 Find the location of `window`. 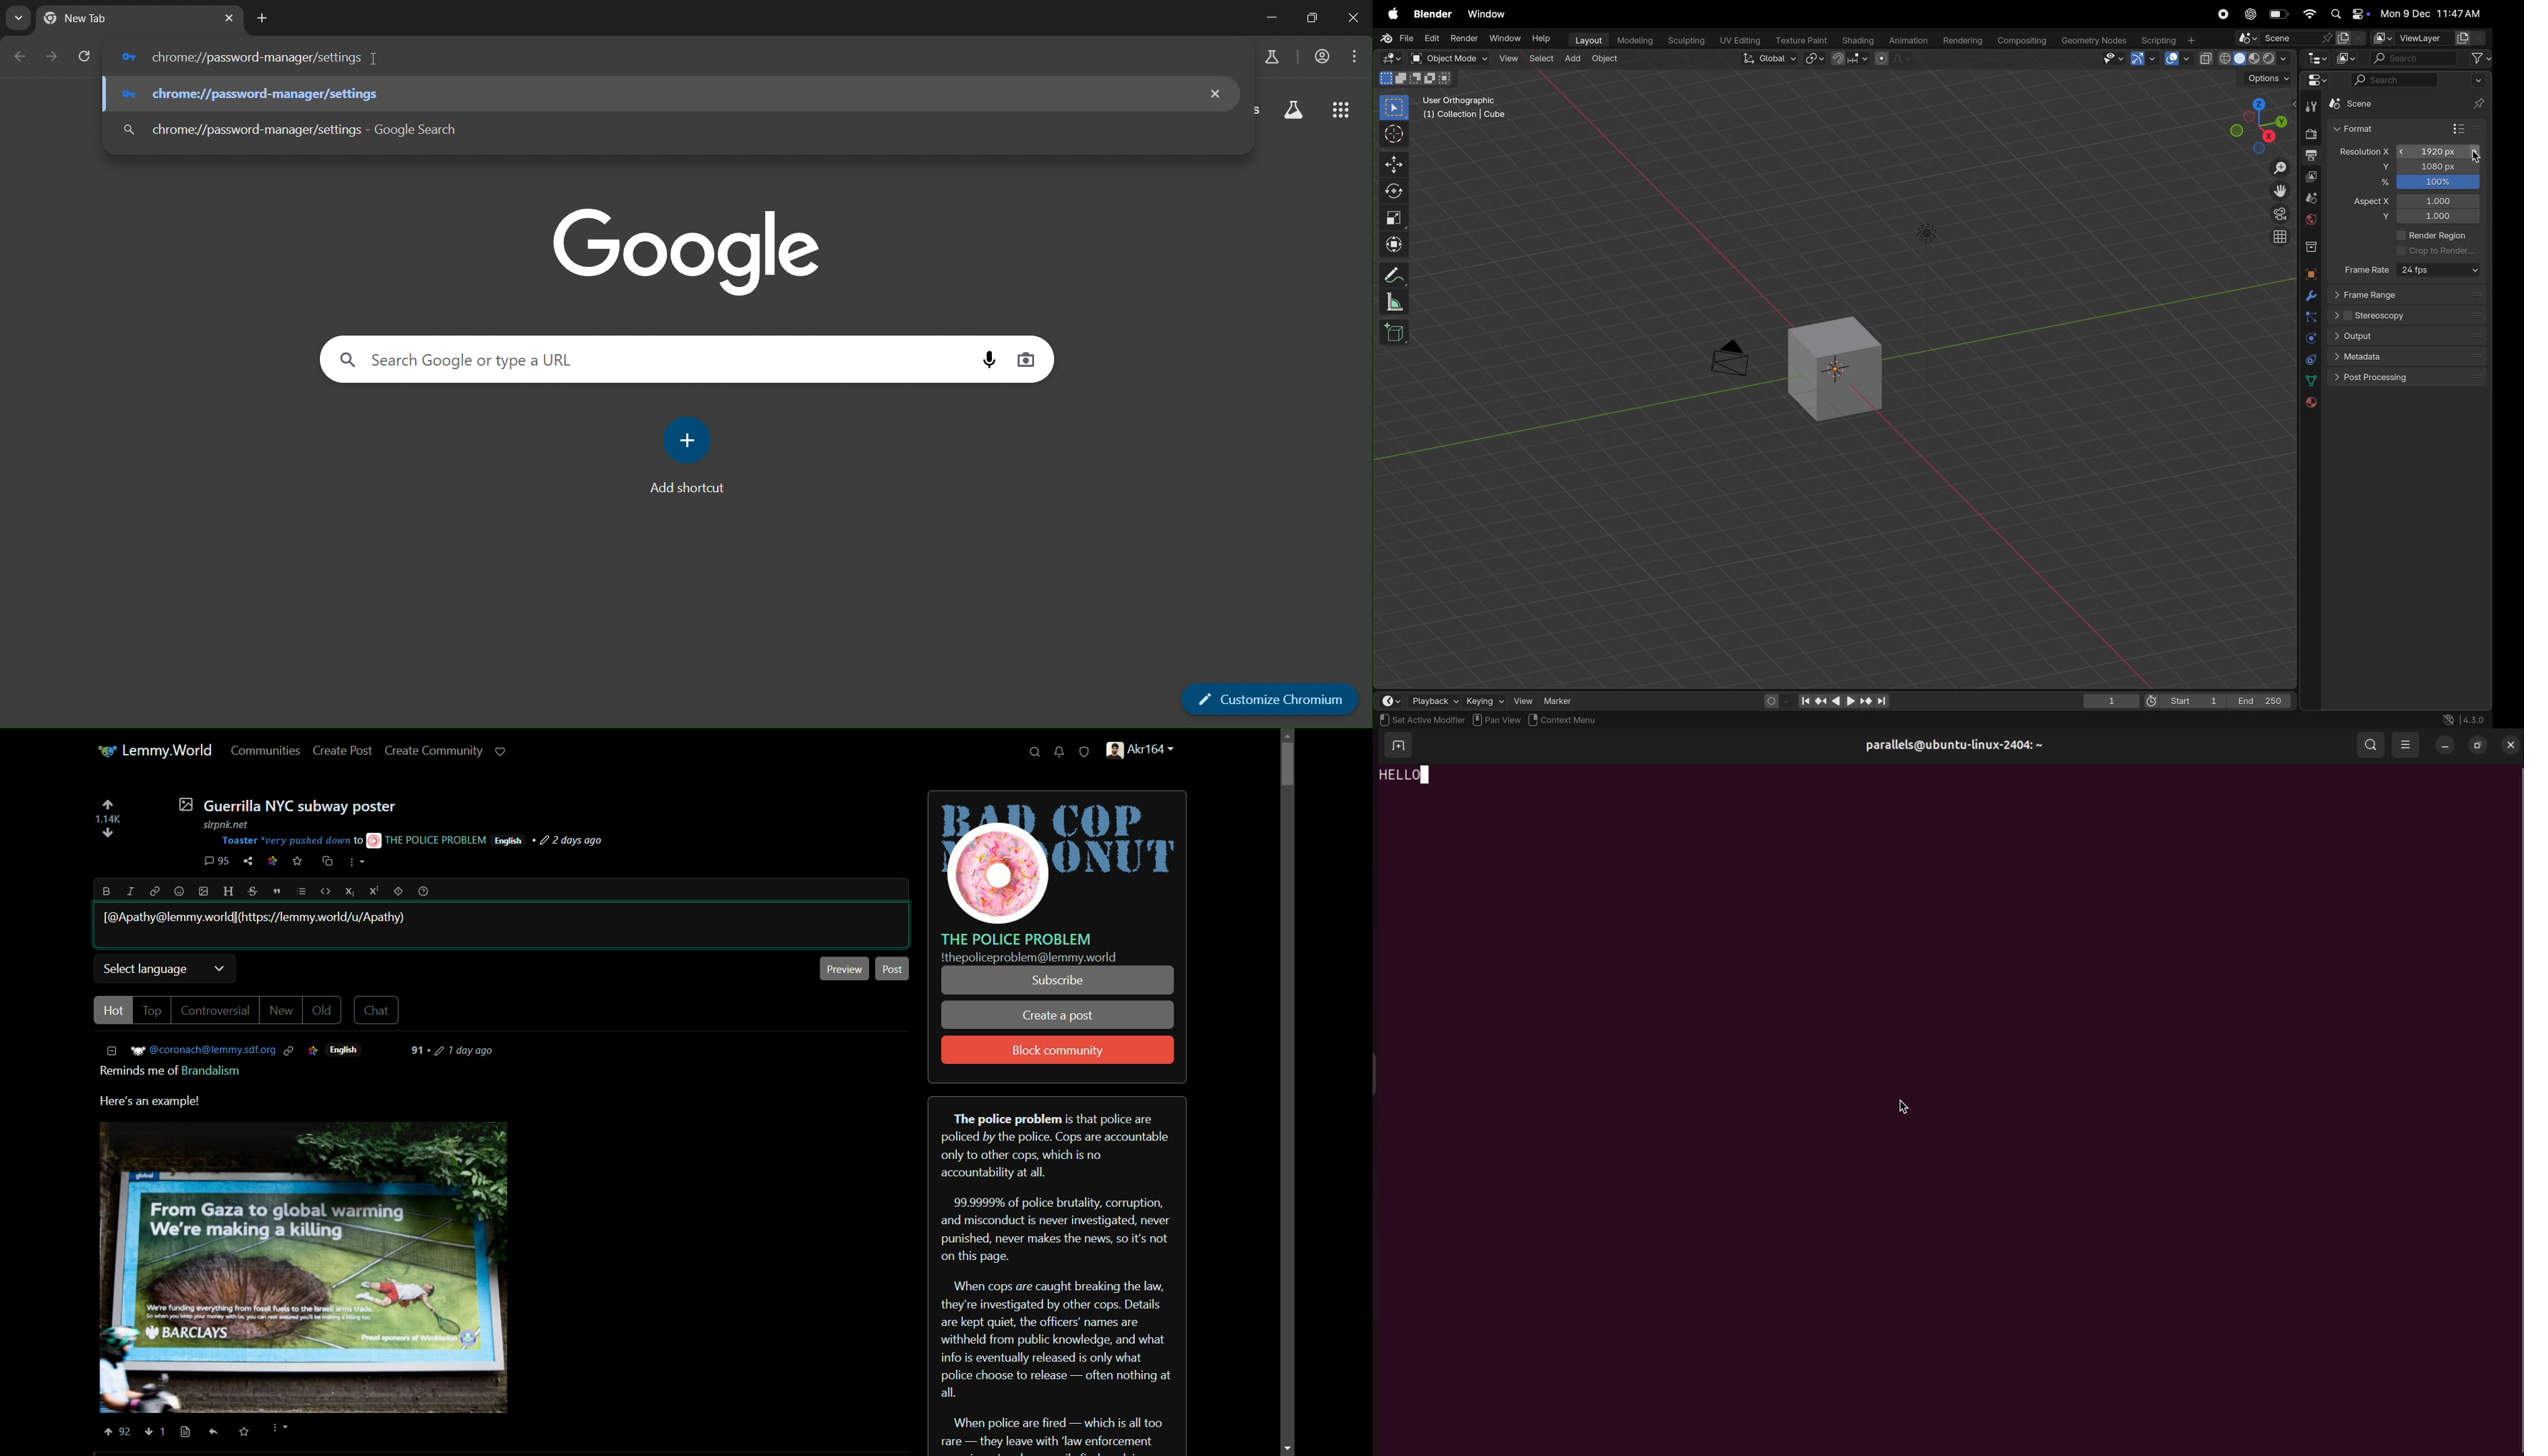

window is located at coordinates (1486, 14).